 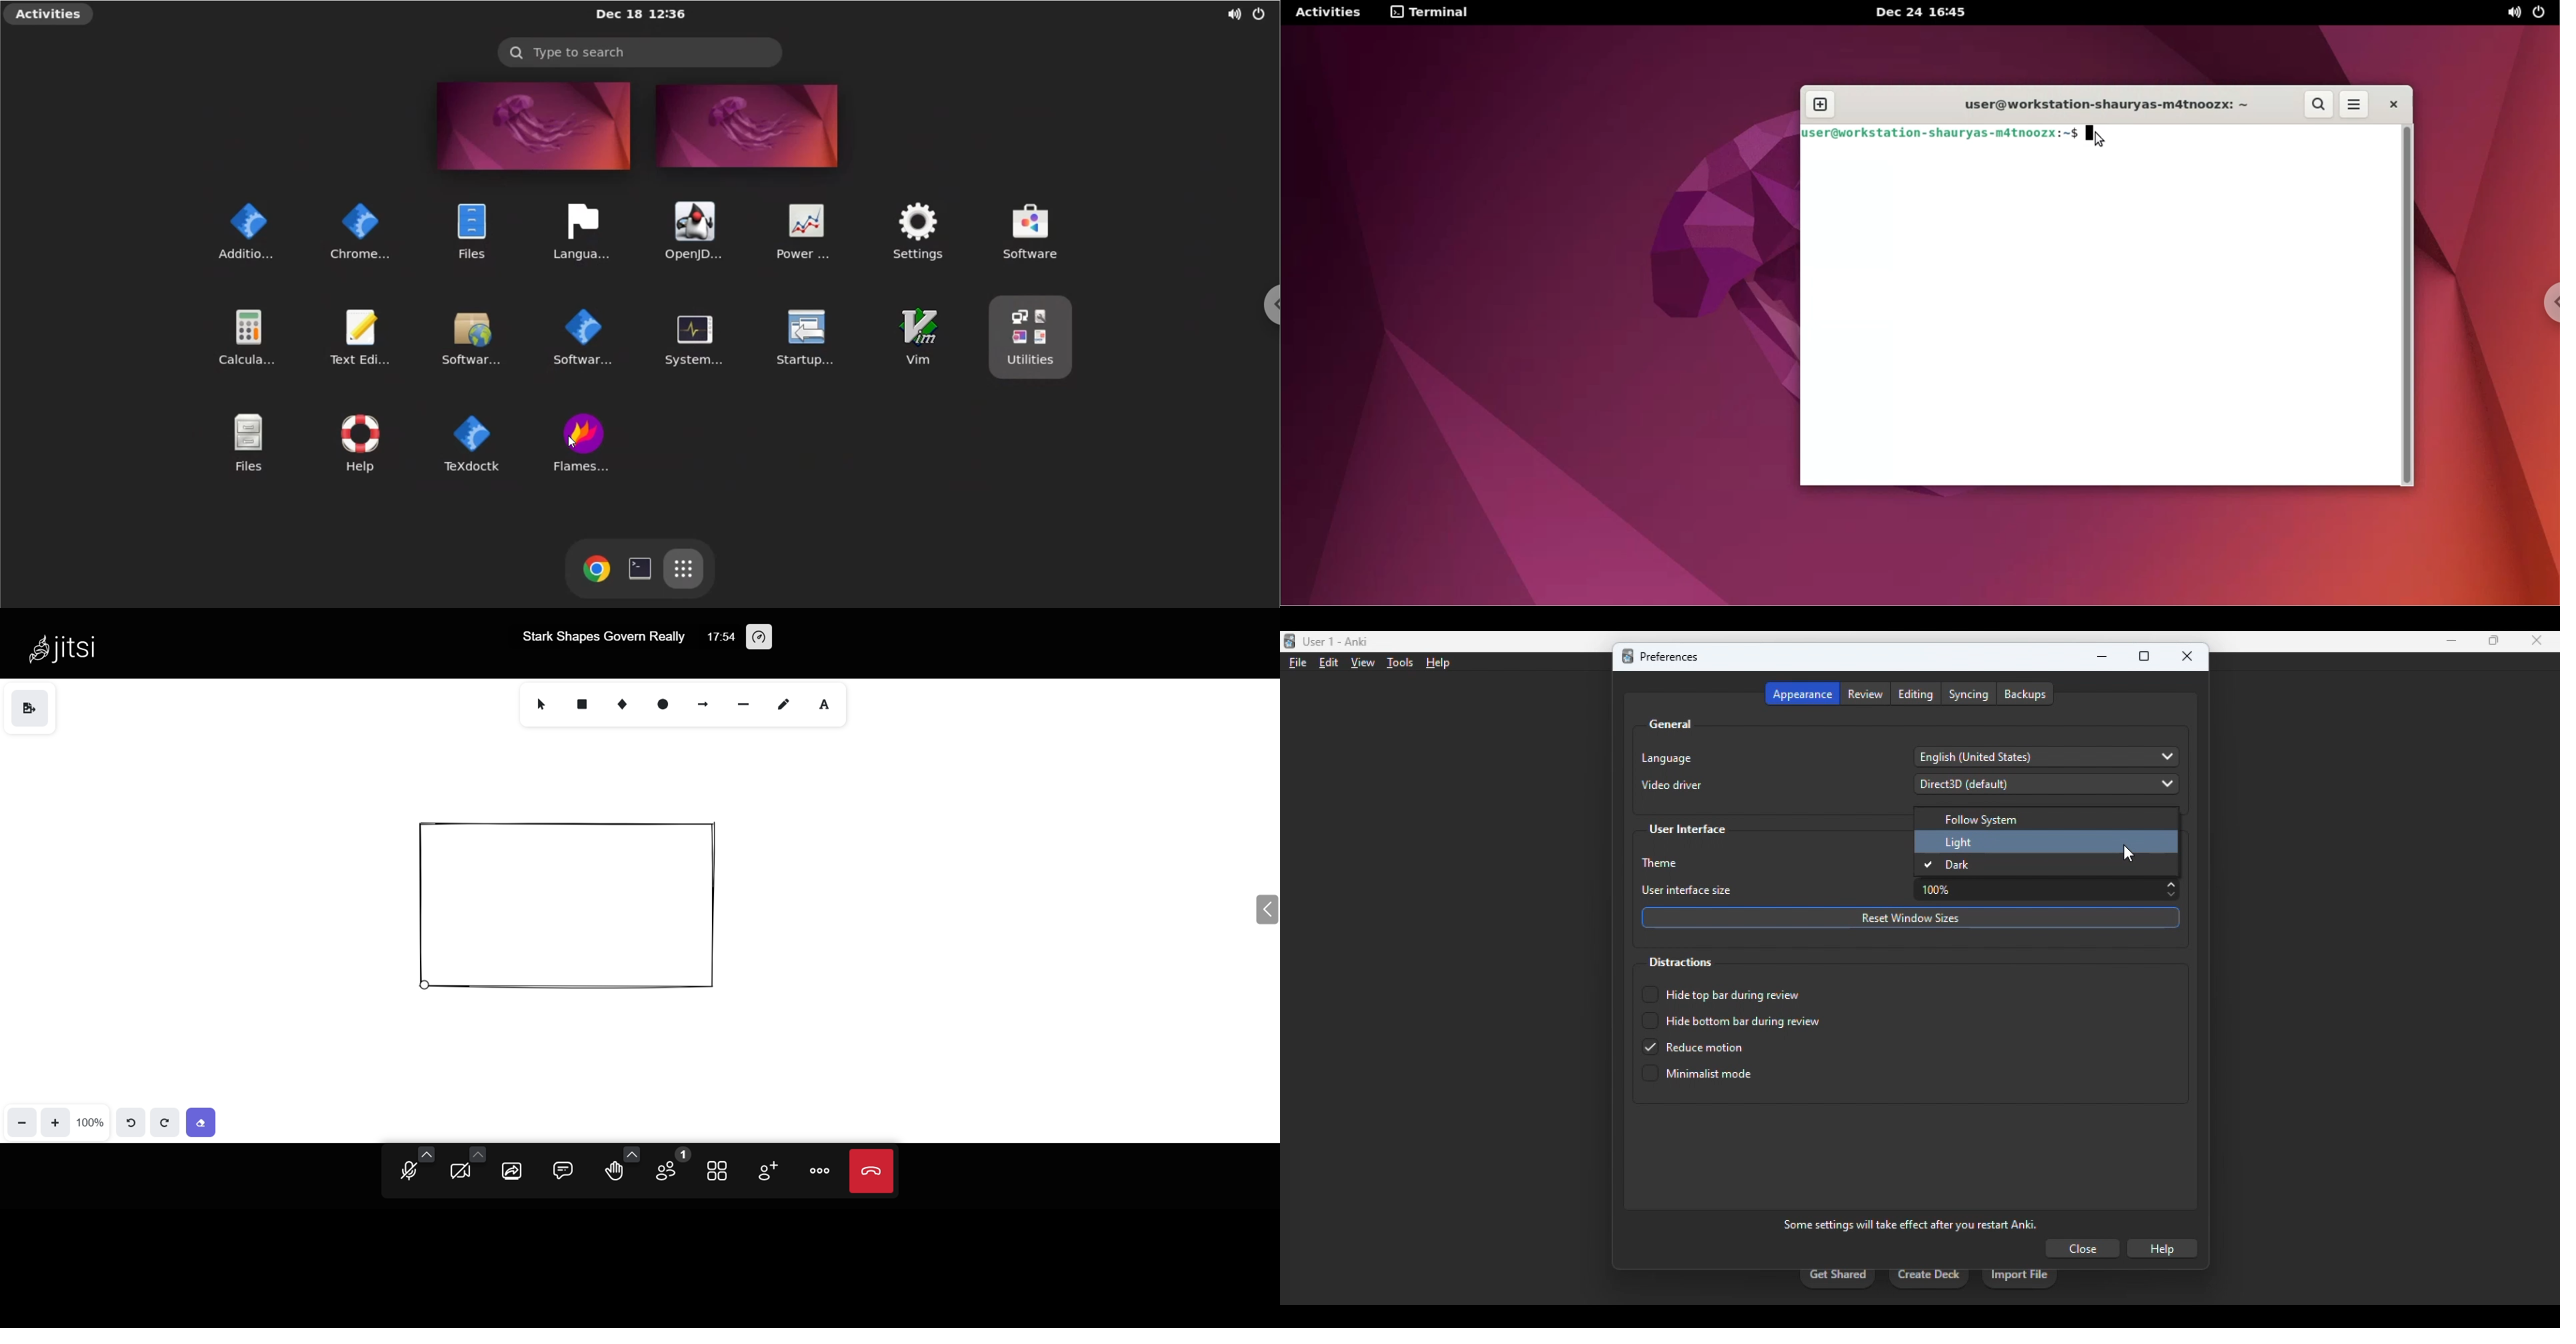 I want to click on ellipse, so click(x=661, y=704).